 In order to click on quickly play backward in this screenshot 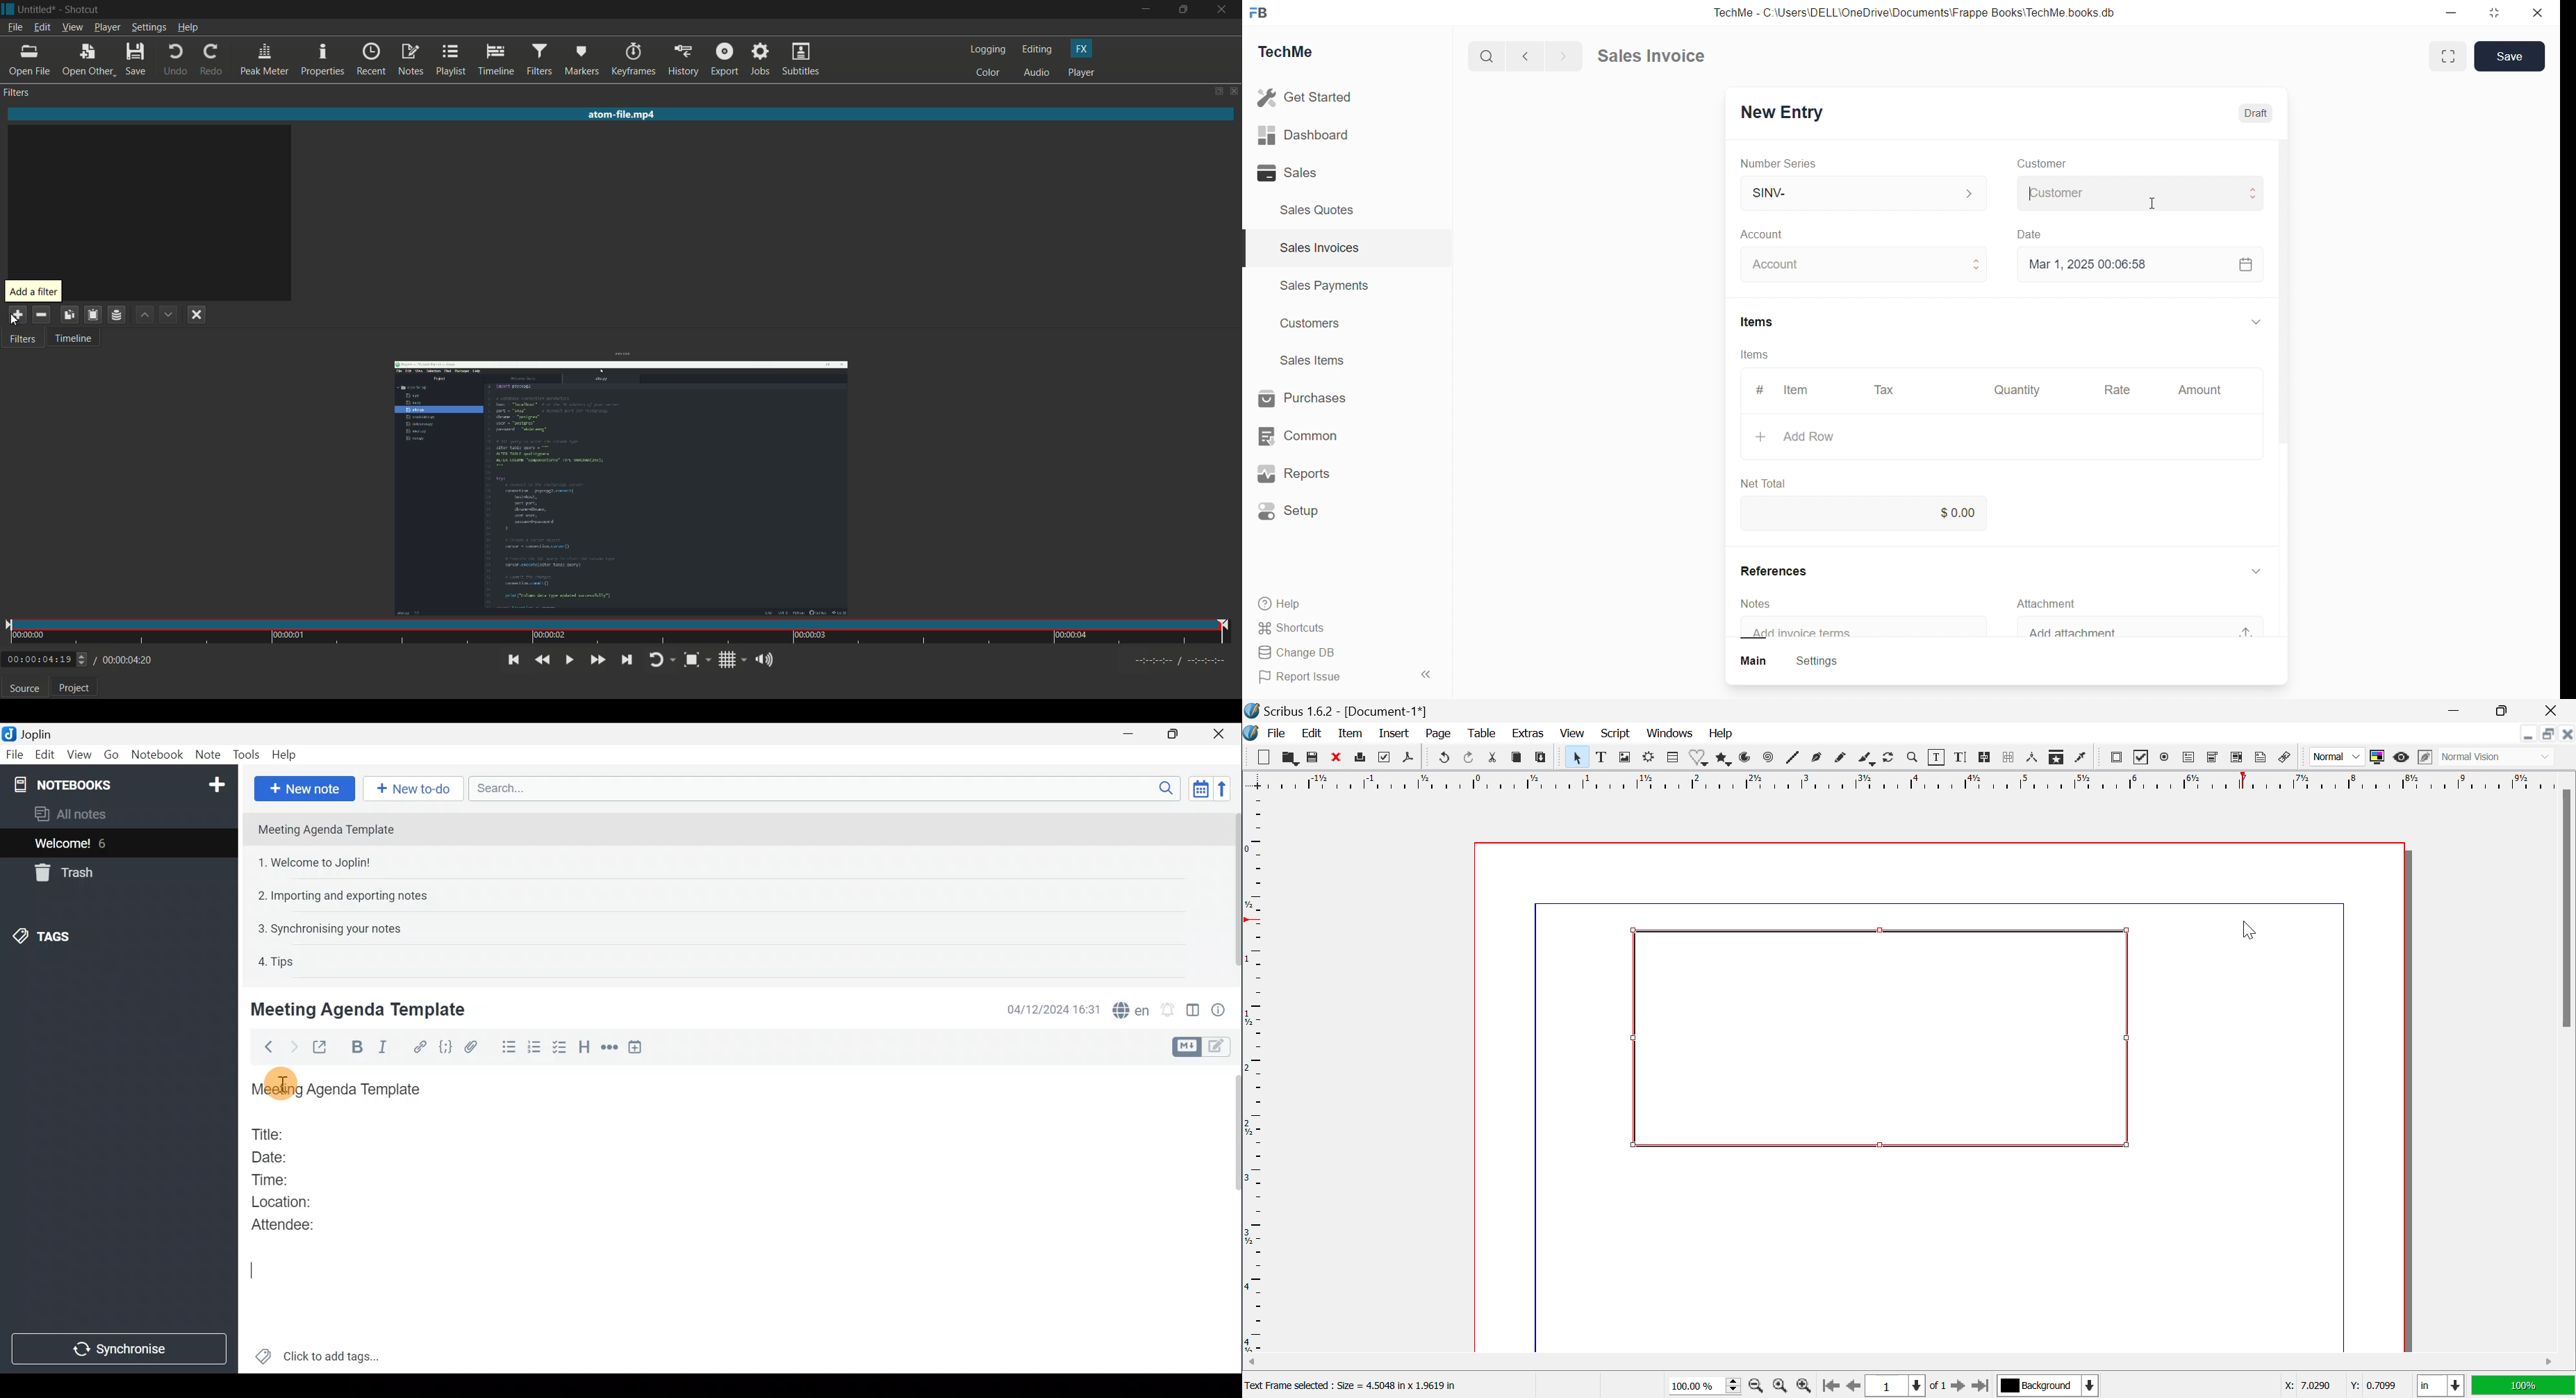, I will do `click(542, 660)`.